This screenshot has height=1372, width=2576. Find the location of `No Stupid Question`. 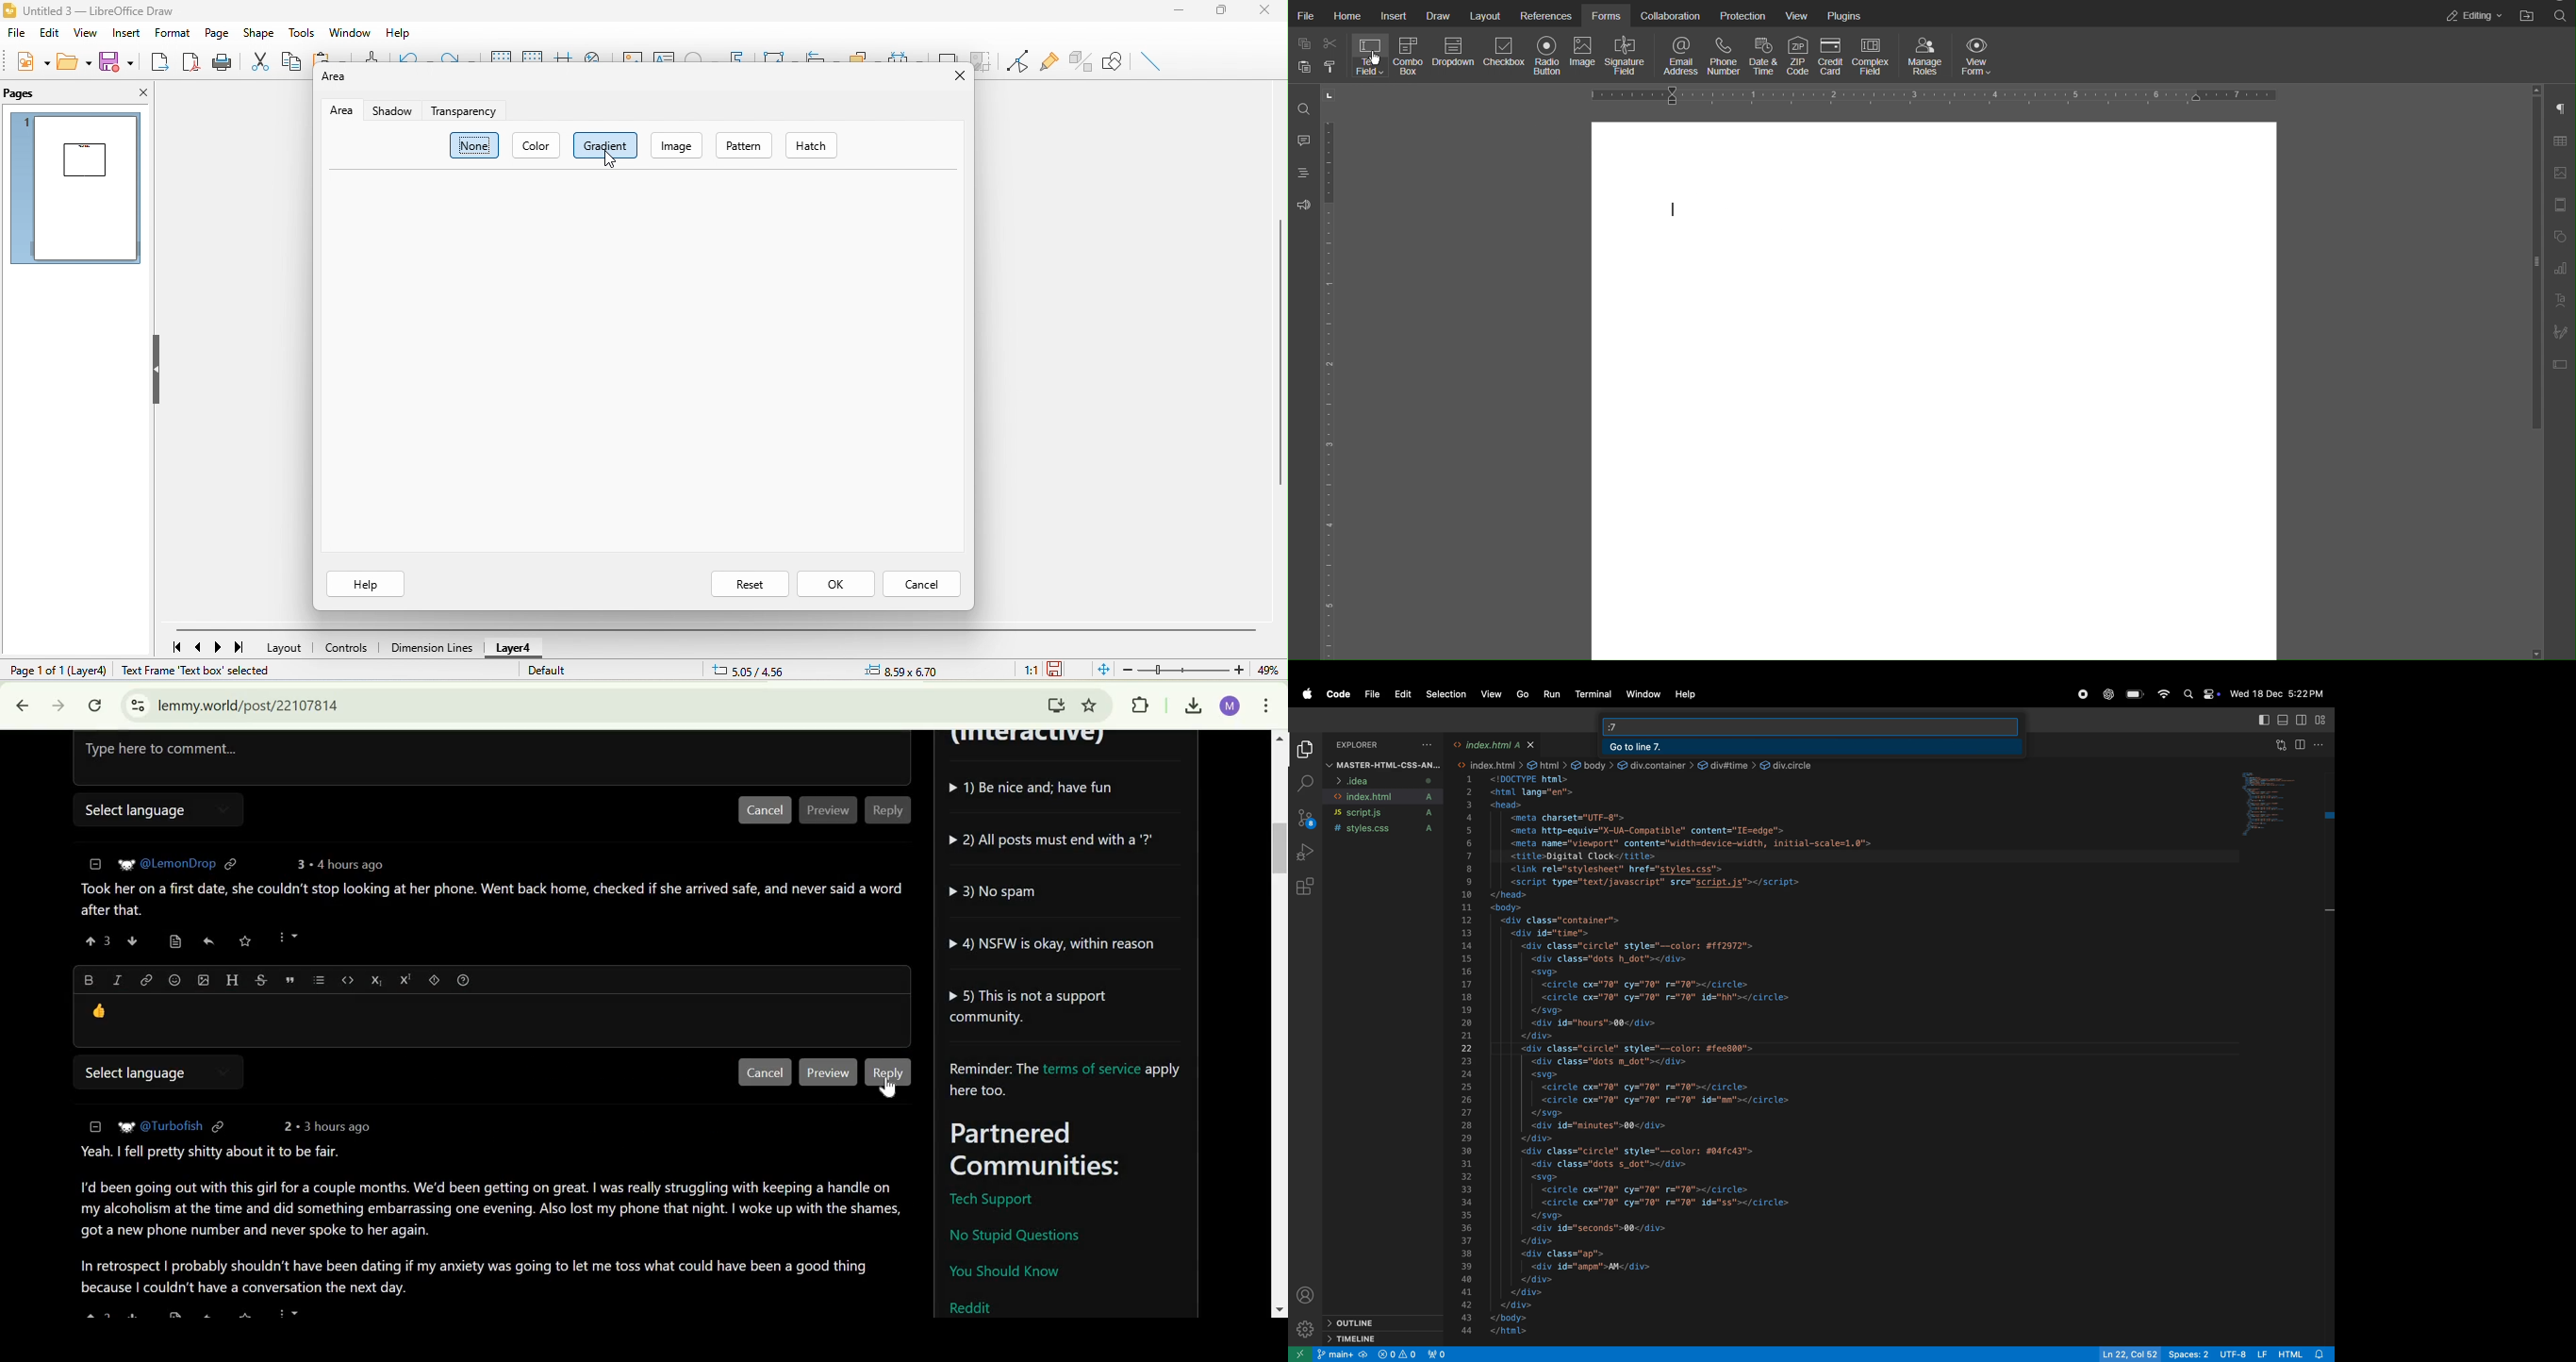

No Stupid Question is located at coordinates (1020, 1235).